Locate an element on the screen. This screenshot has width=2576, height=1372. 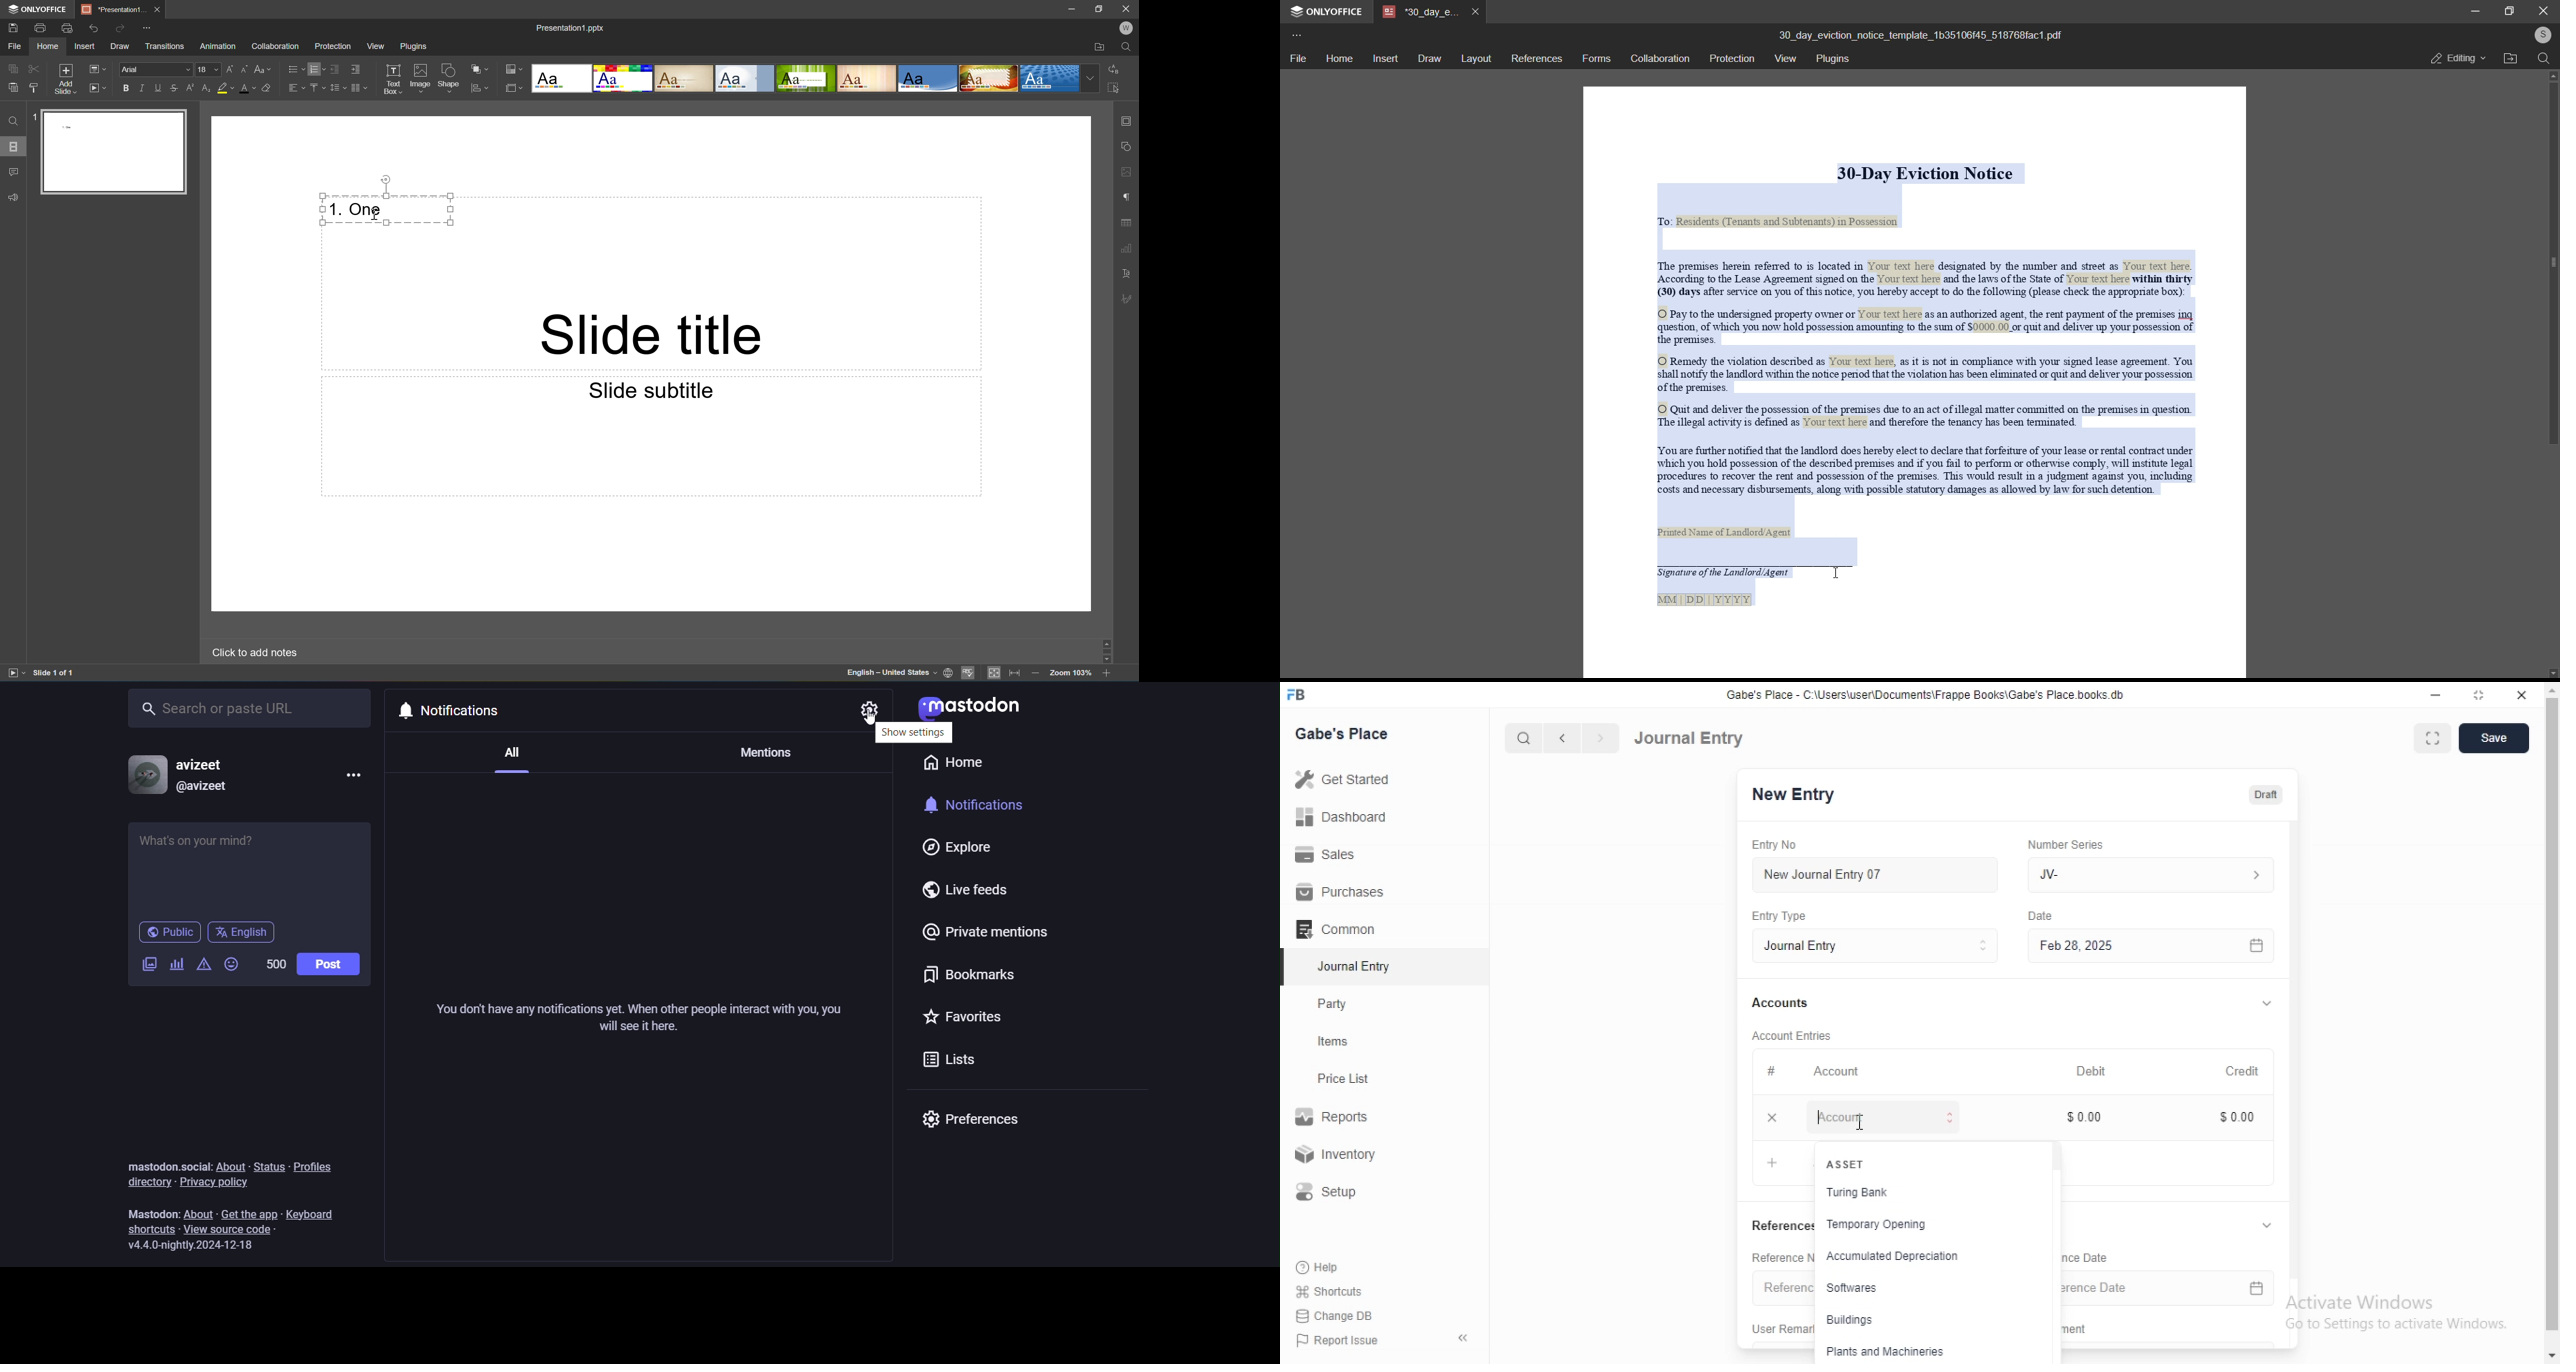
Animation is located at coordinates (217, 48).